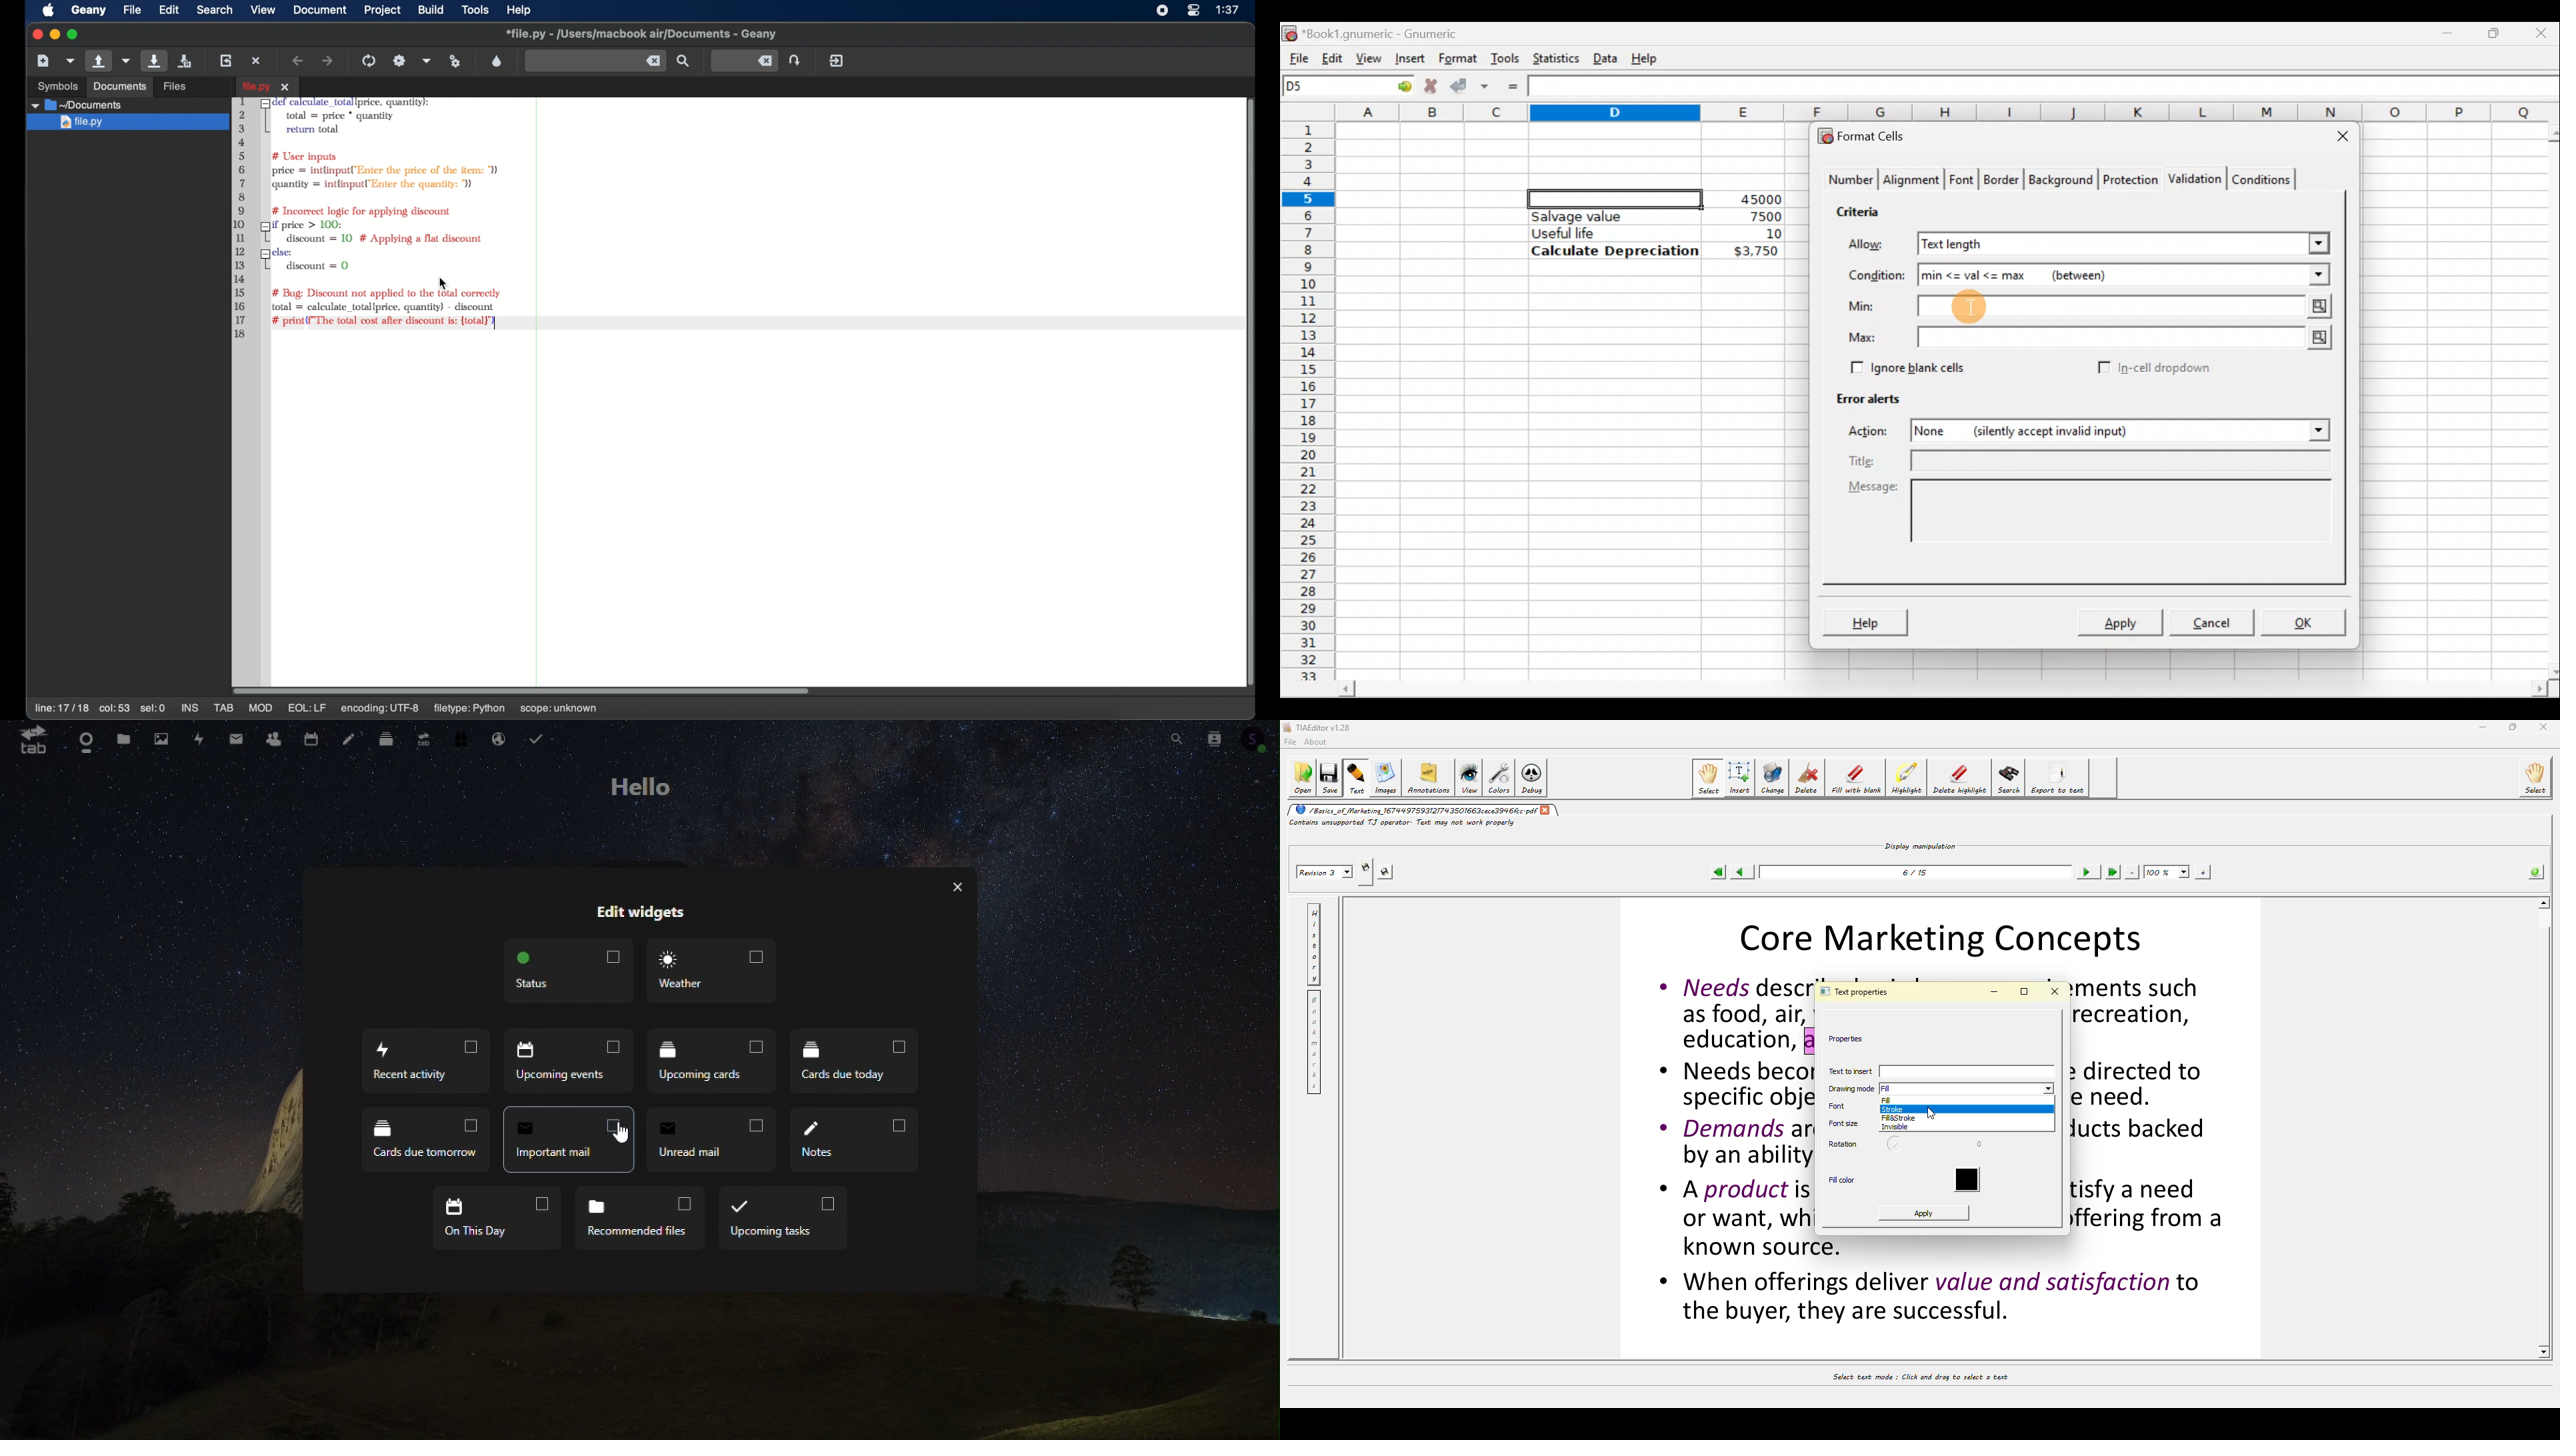  What do you see at coordinates (419, 738) in the screenshot?
I see `Upgrade` at bounding box center [419, 738].